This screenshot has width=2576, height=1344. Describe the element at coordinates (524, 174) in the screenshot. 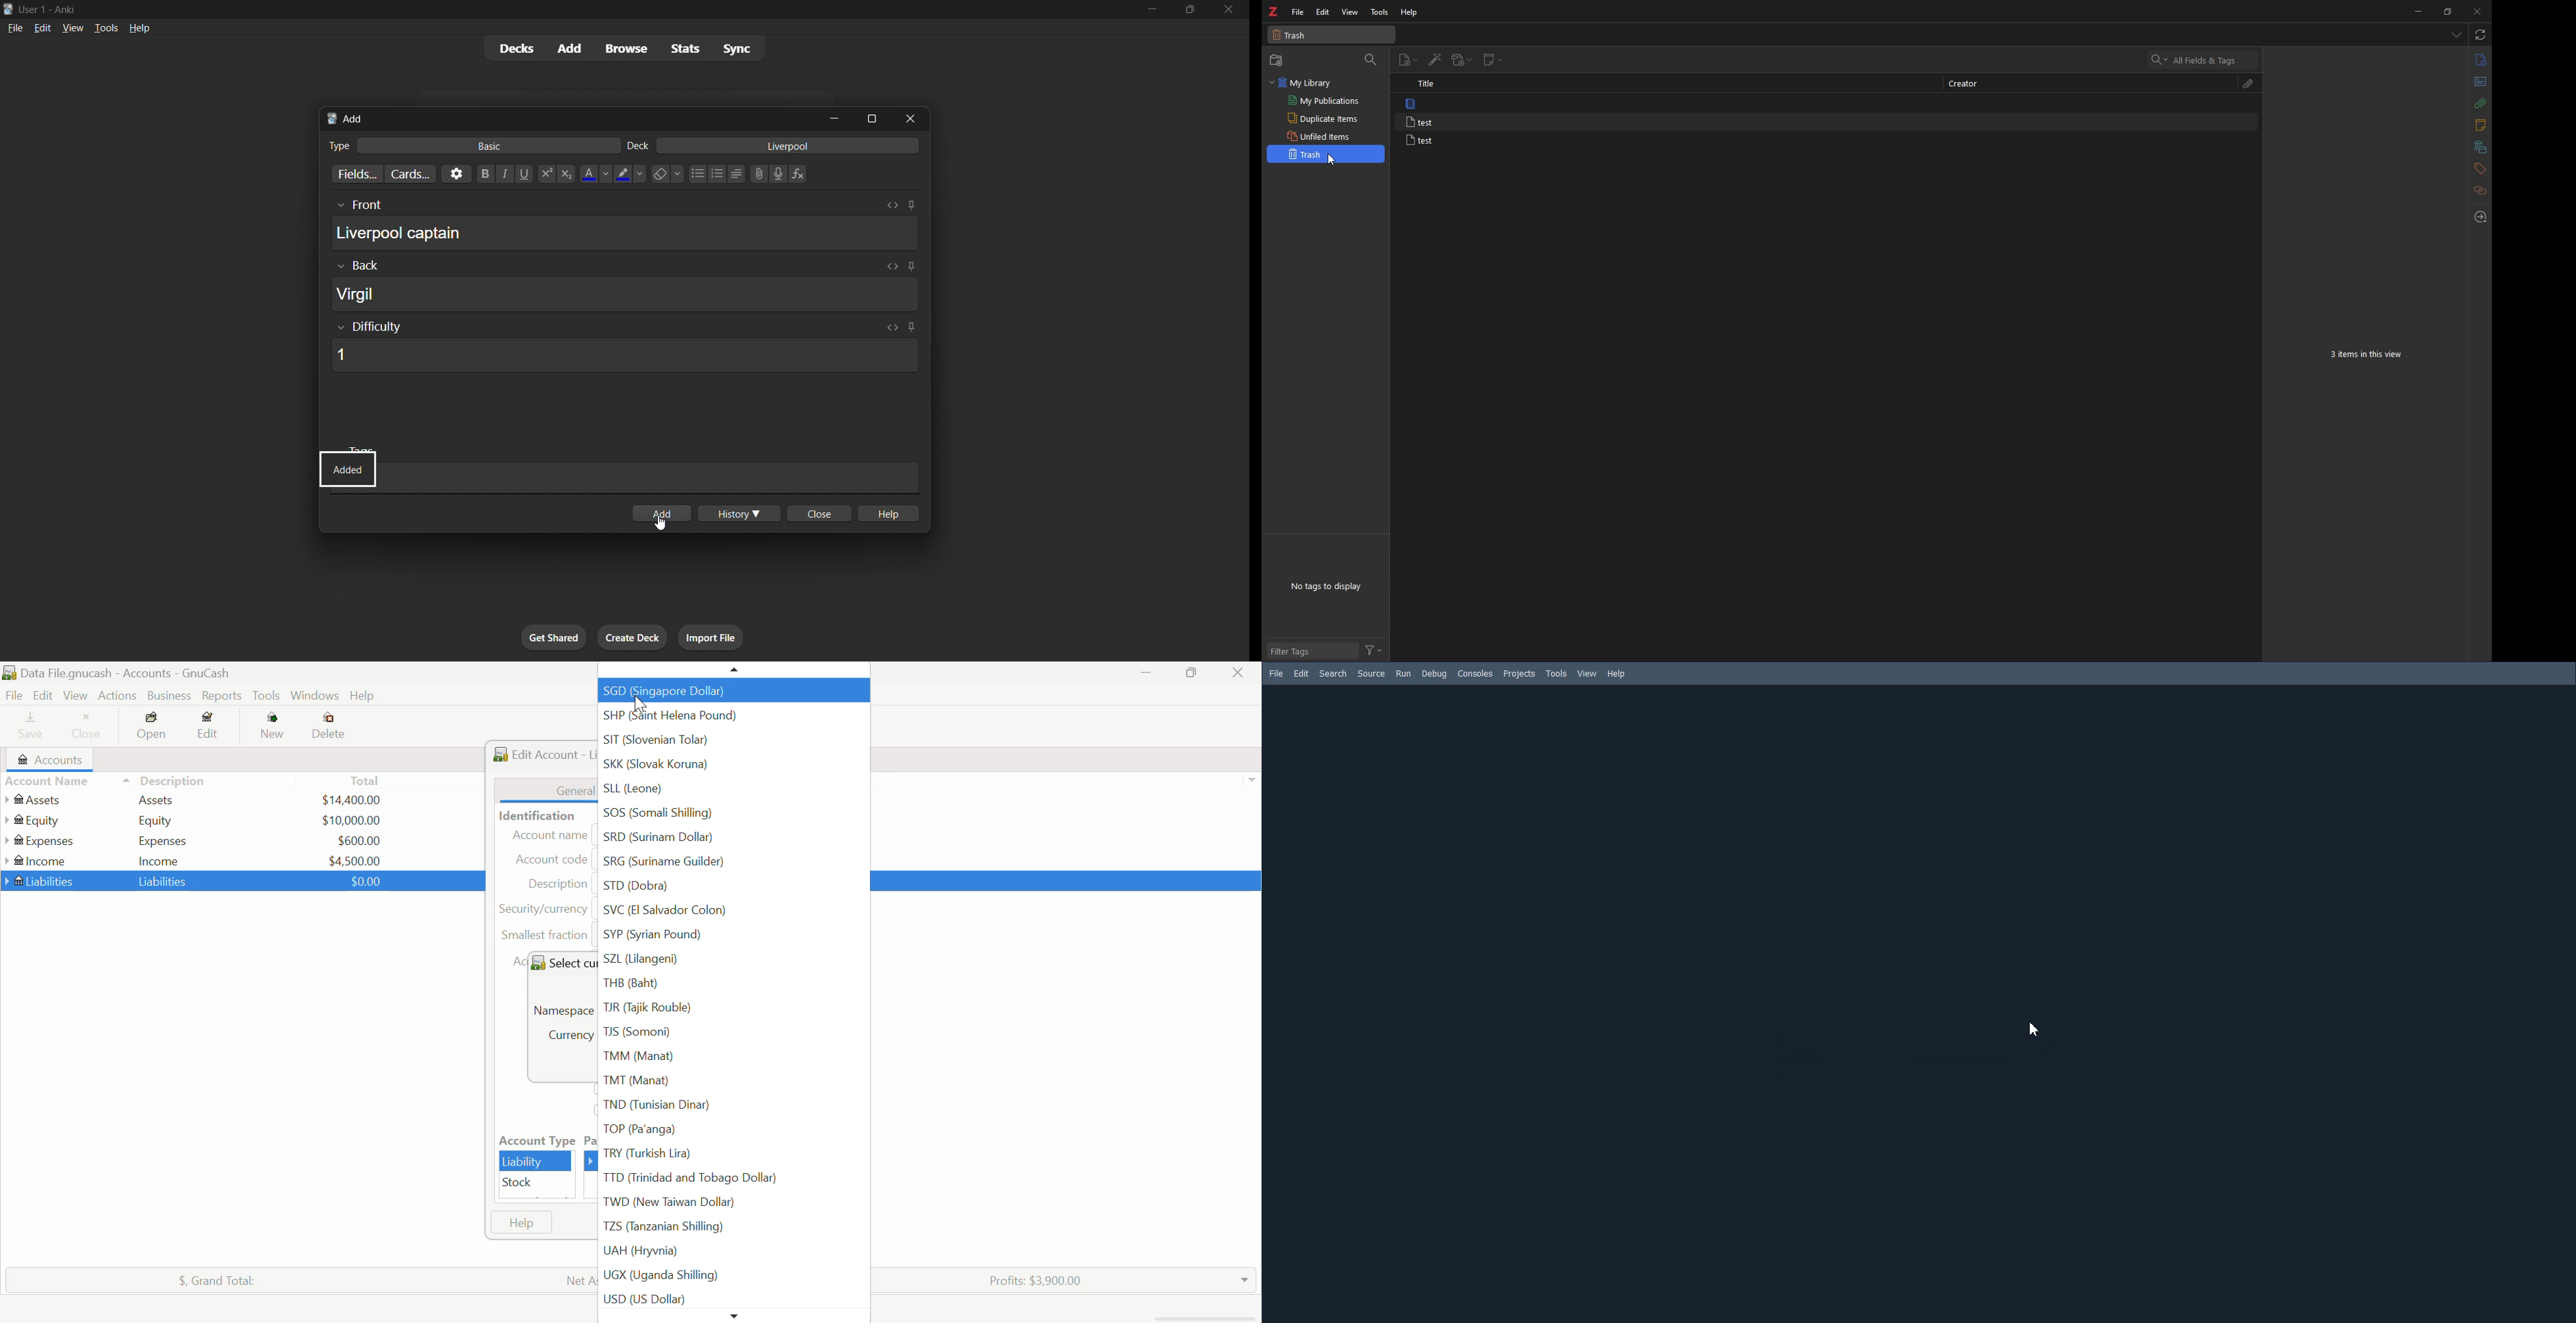

I see `Underline` at that location.